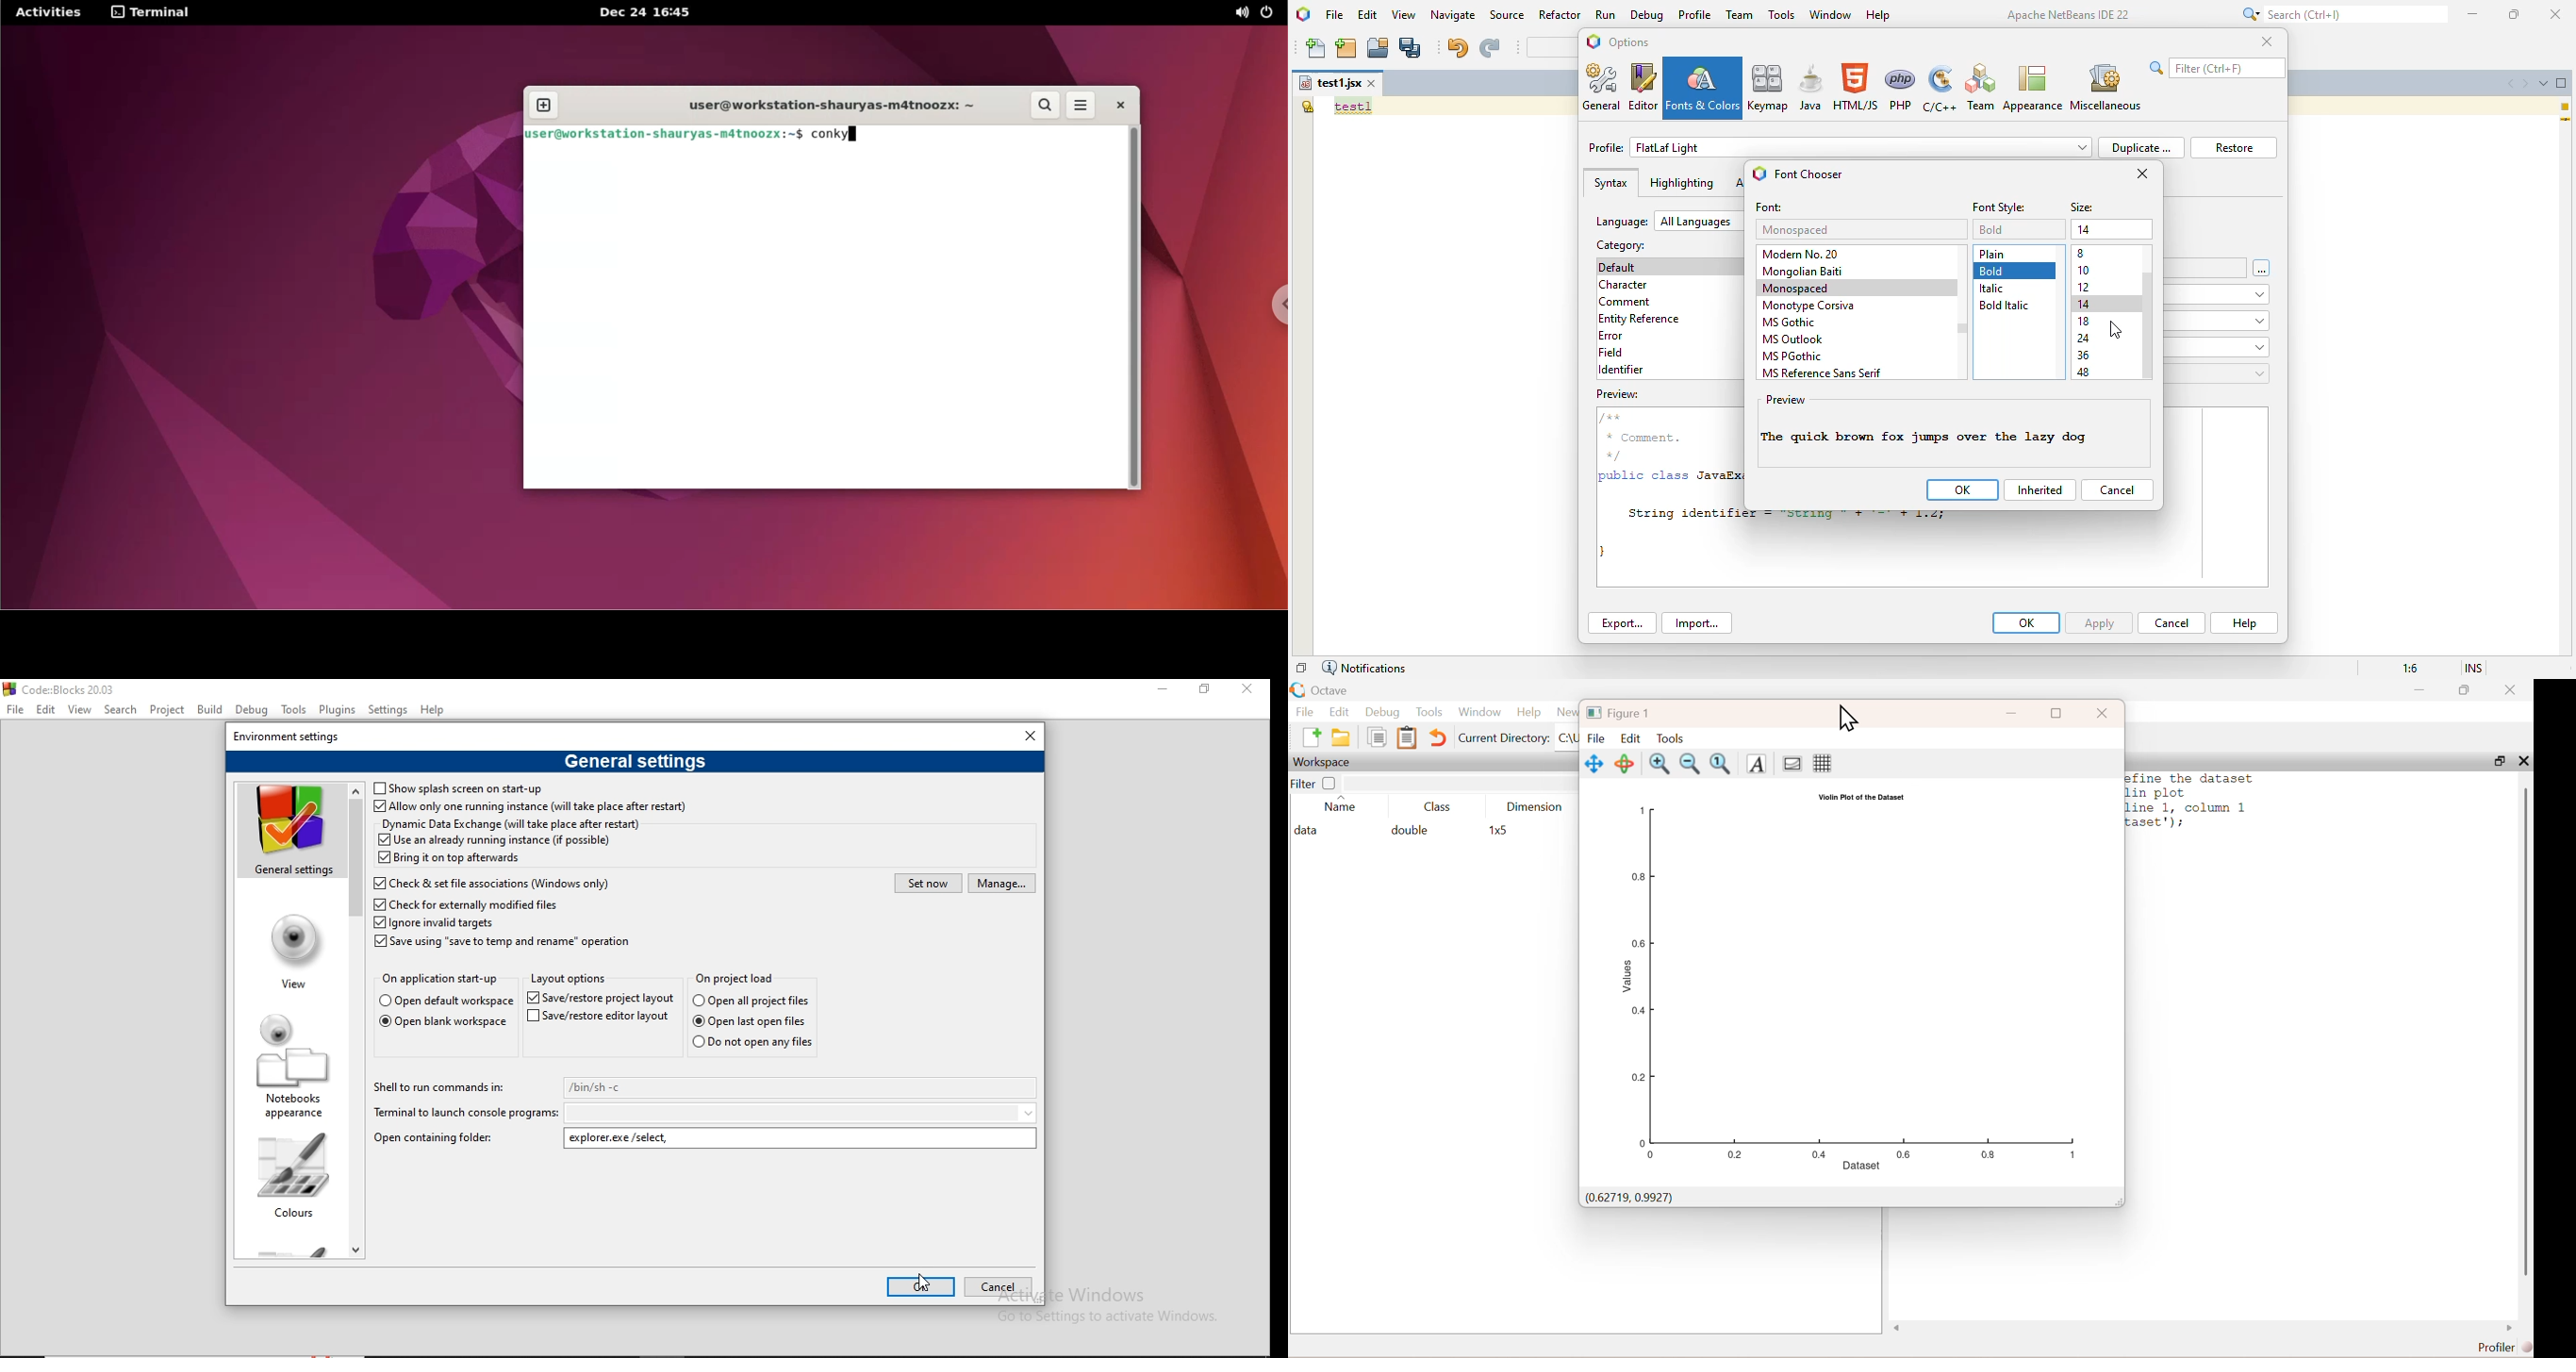 Image resolution: width=2576 pixels, height=1372 pixels. What do you see at coordinates (1504, 739) in the screenshot?
I see `Current Directory:` at bounding box center [1504, 739].